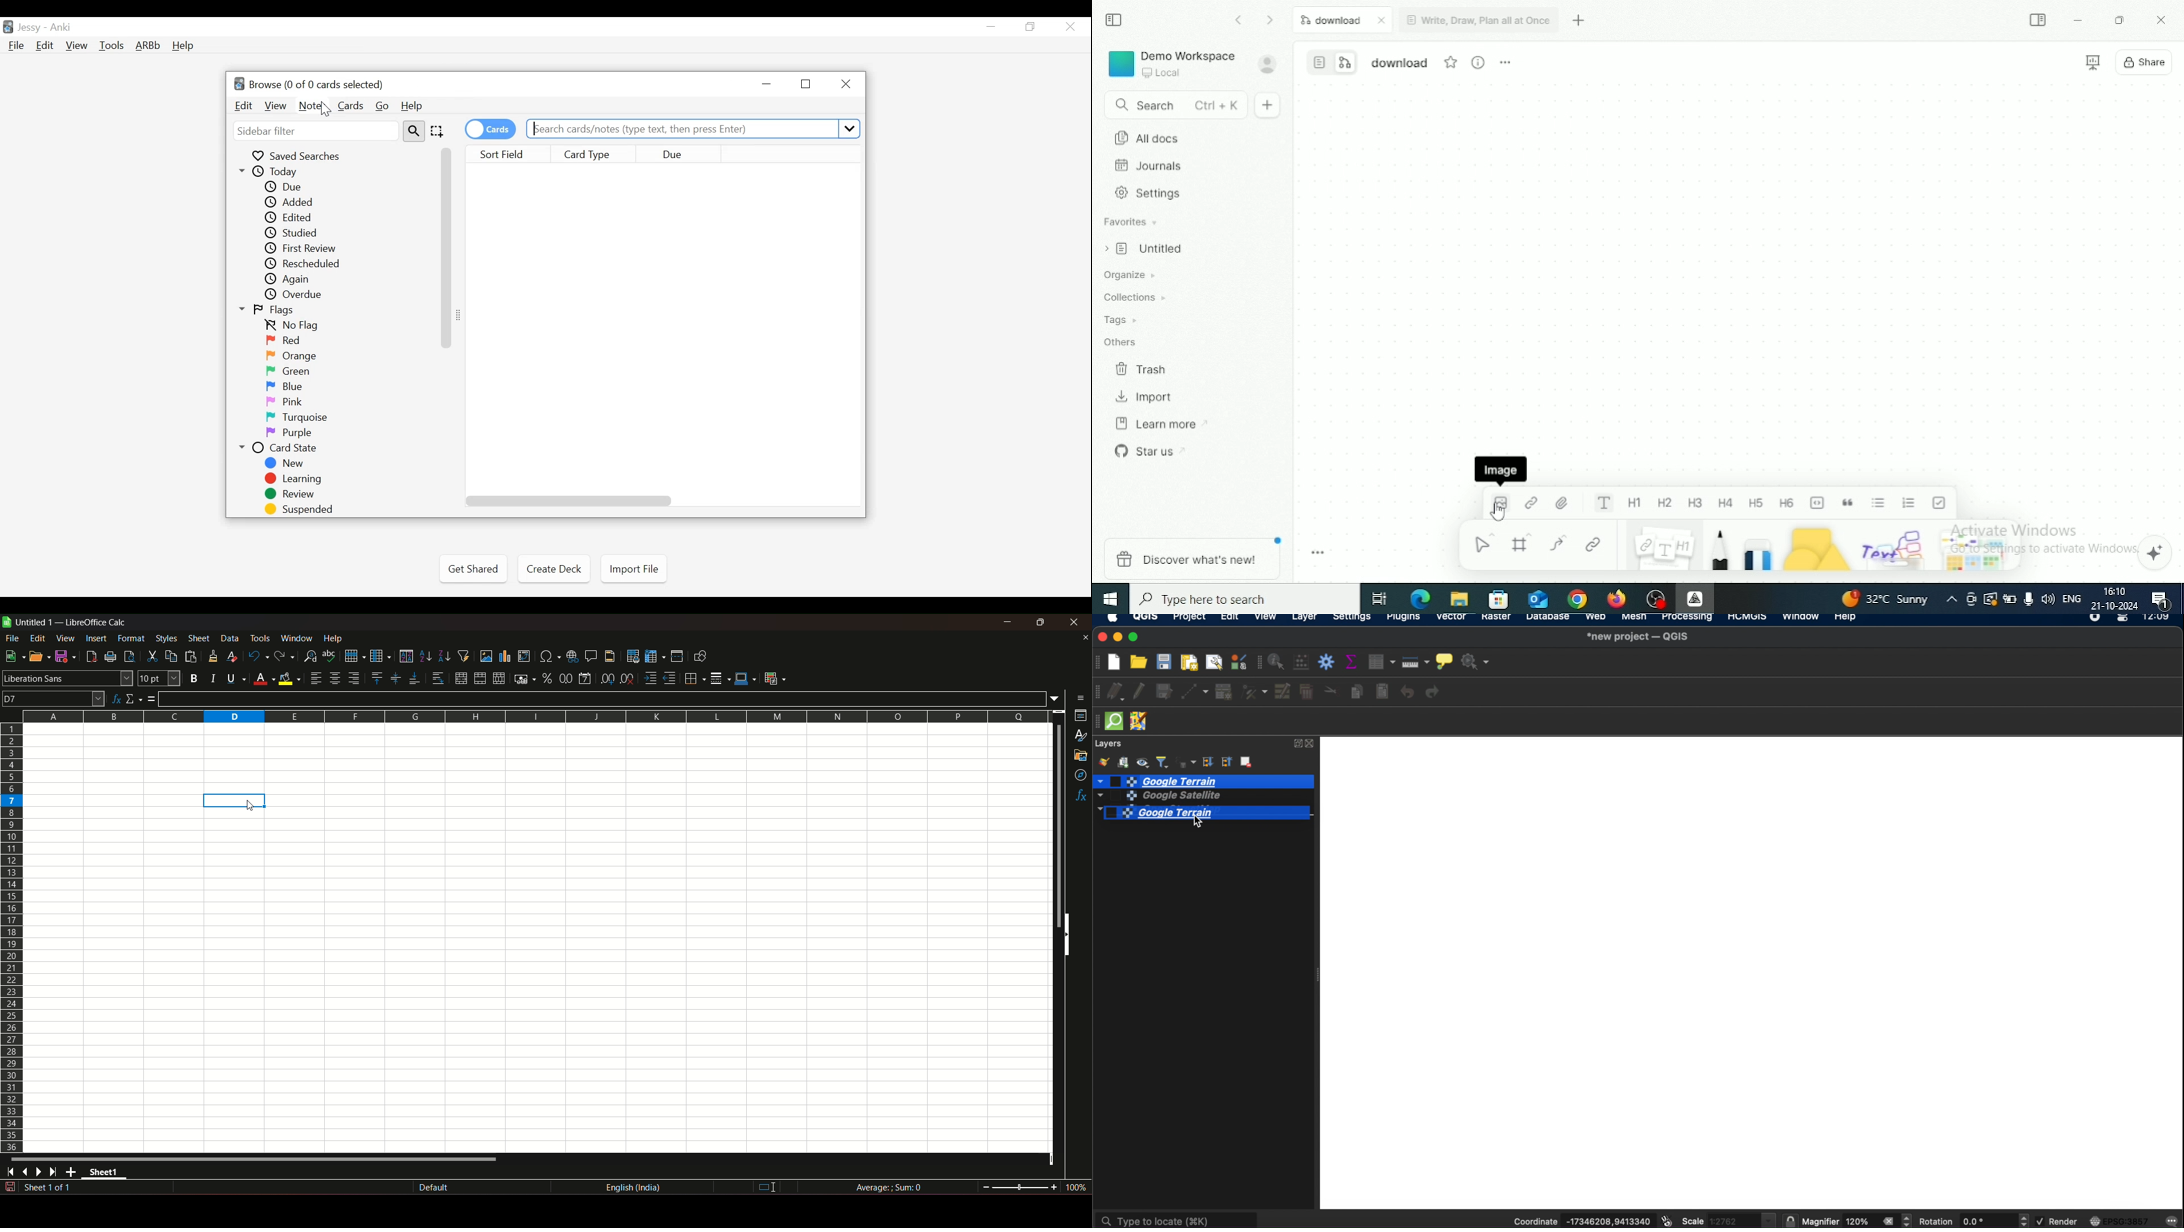 This screenshot has height=1232, width=2184. What do you see at coordinates (1306, 693) in the screenshot?
I see `delete selected` at bounding box center [1306, 693].